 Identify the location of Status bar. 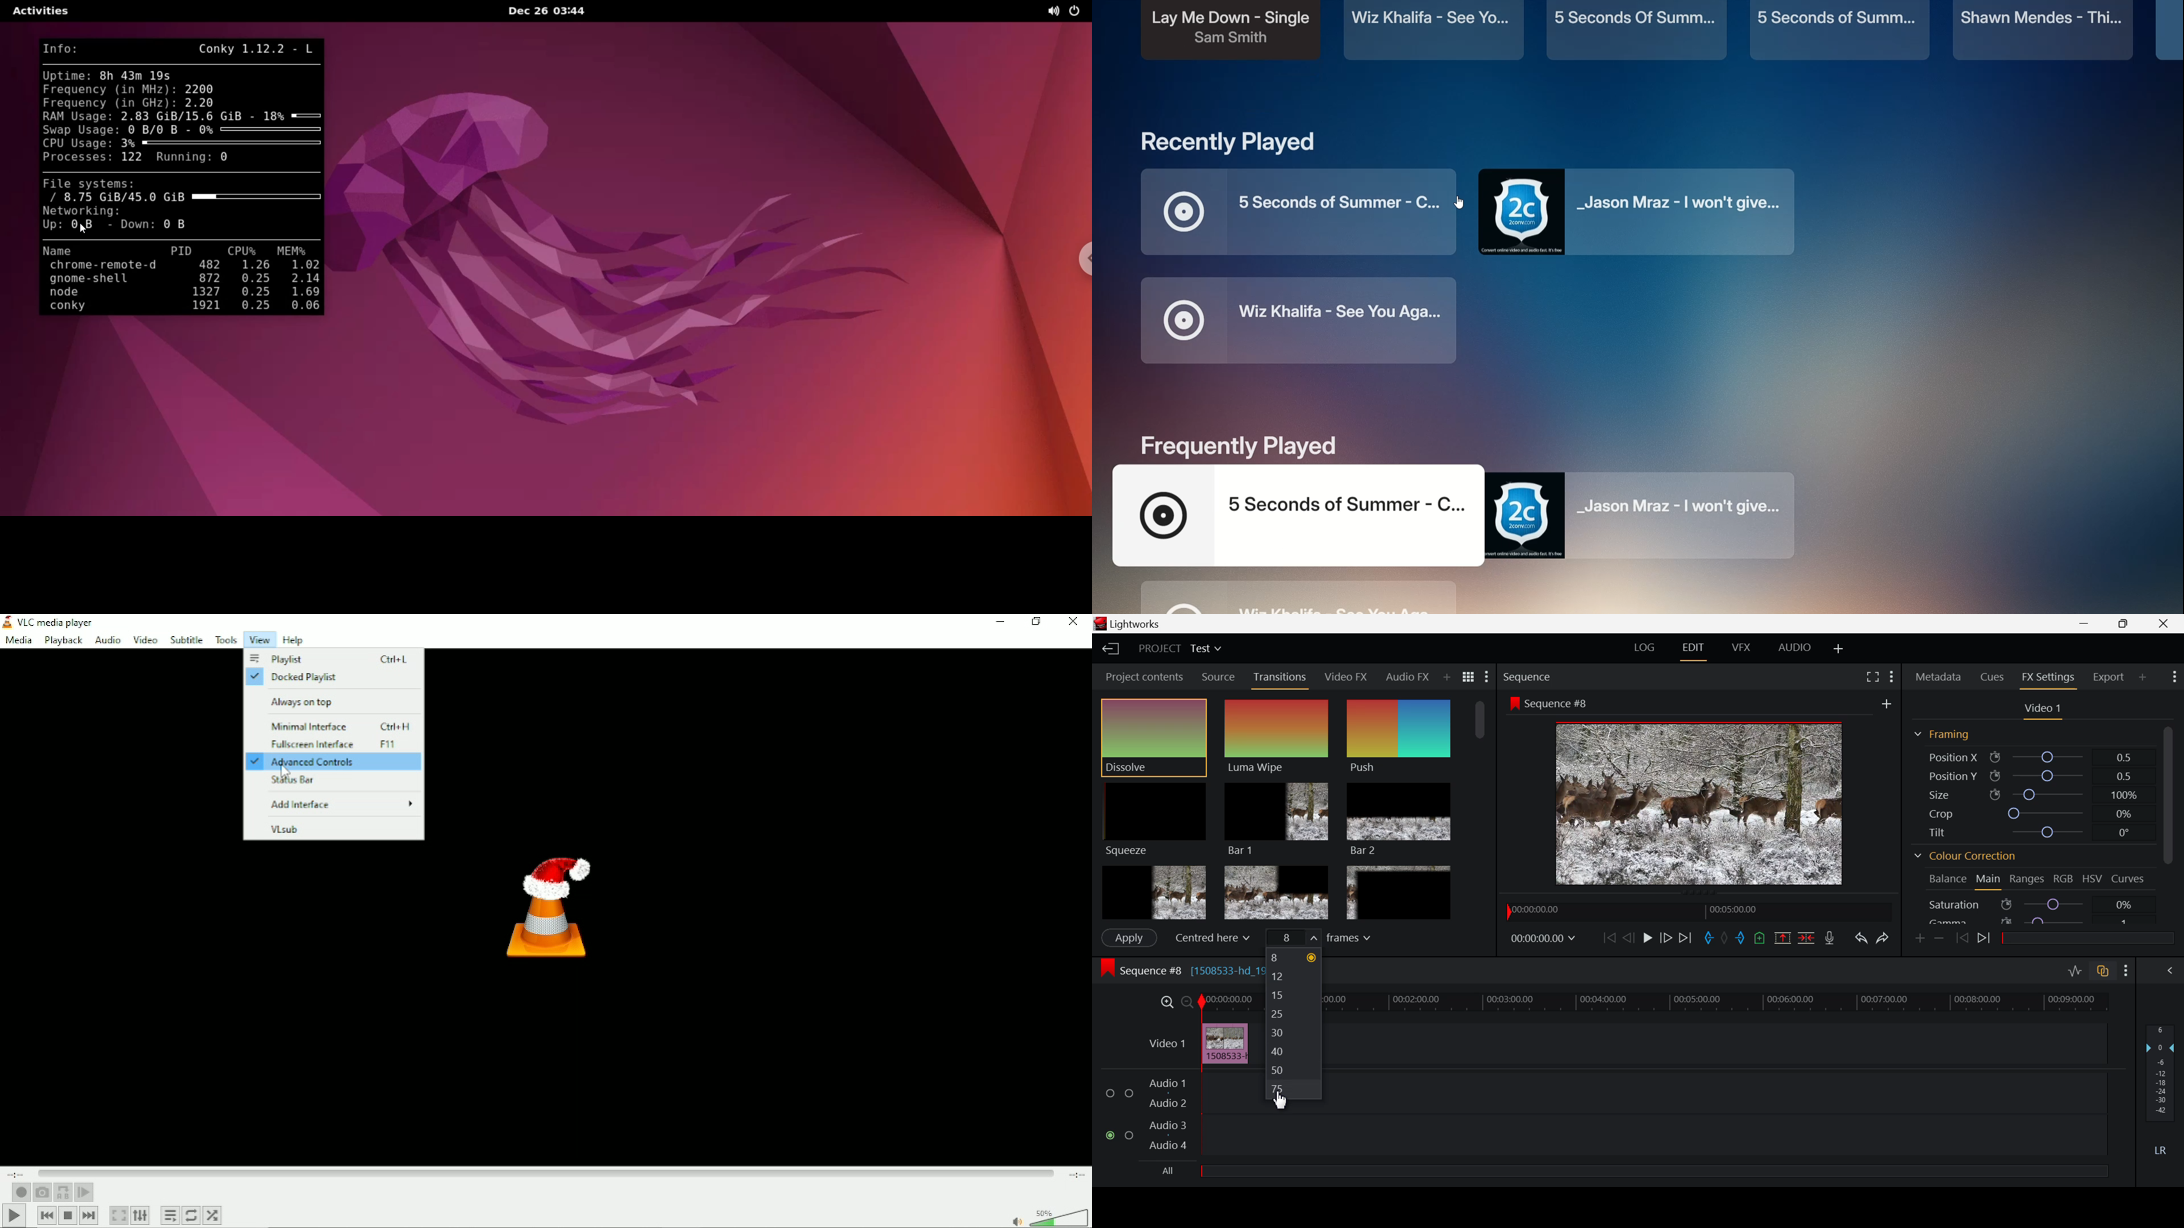
(293, 781).